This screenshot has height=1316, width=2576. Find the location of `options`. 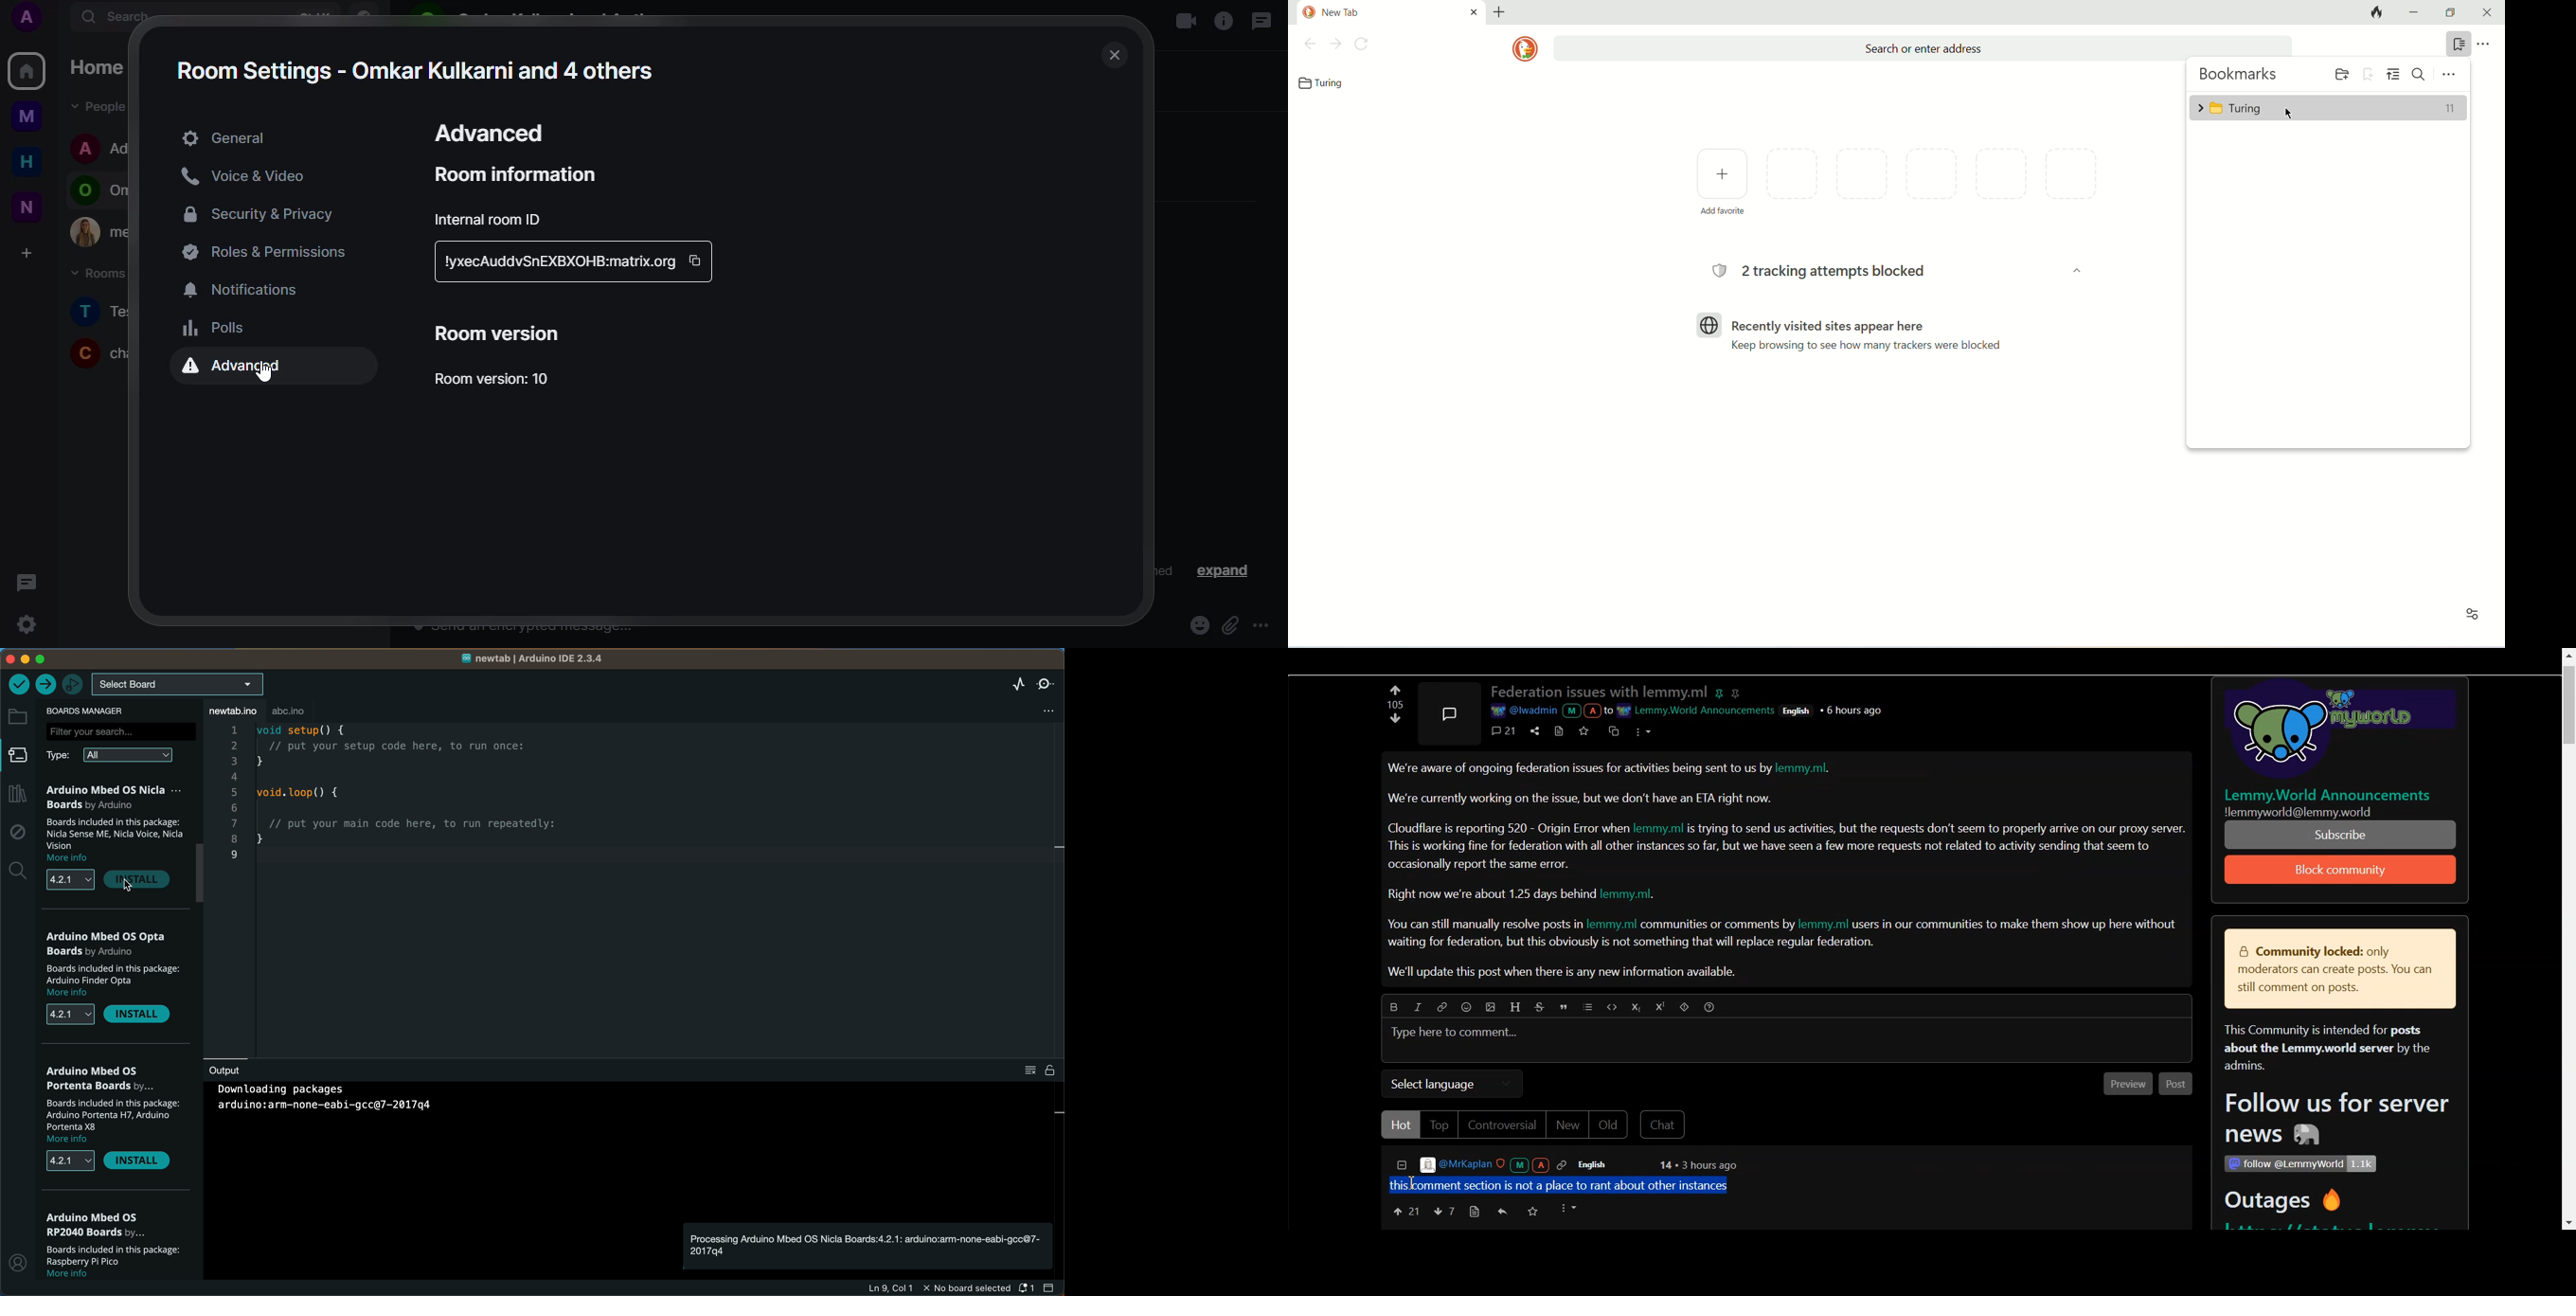

options is located at coordinates (1642, 731).